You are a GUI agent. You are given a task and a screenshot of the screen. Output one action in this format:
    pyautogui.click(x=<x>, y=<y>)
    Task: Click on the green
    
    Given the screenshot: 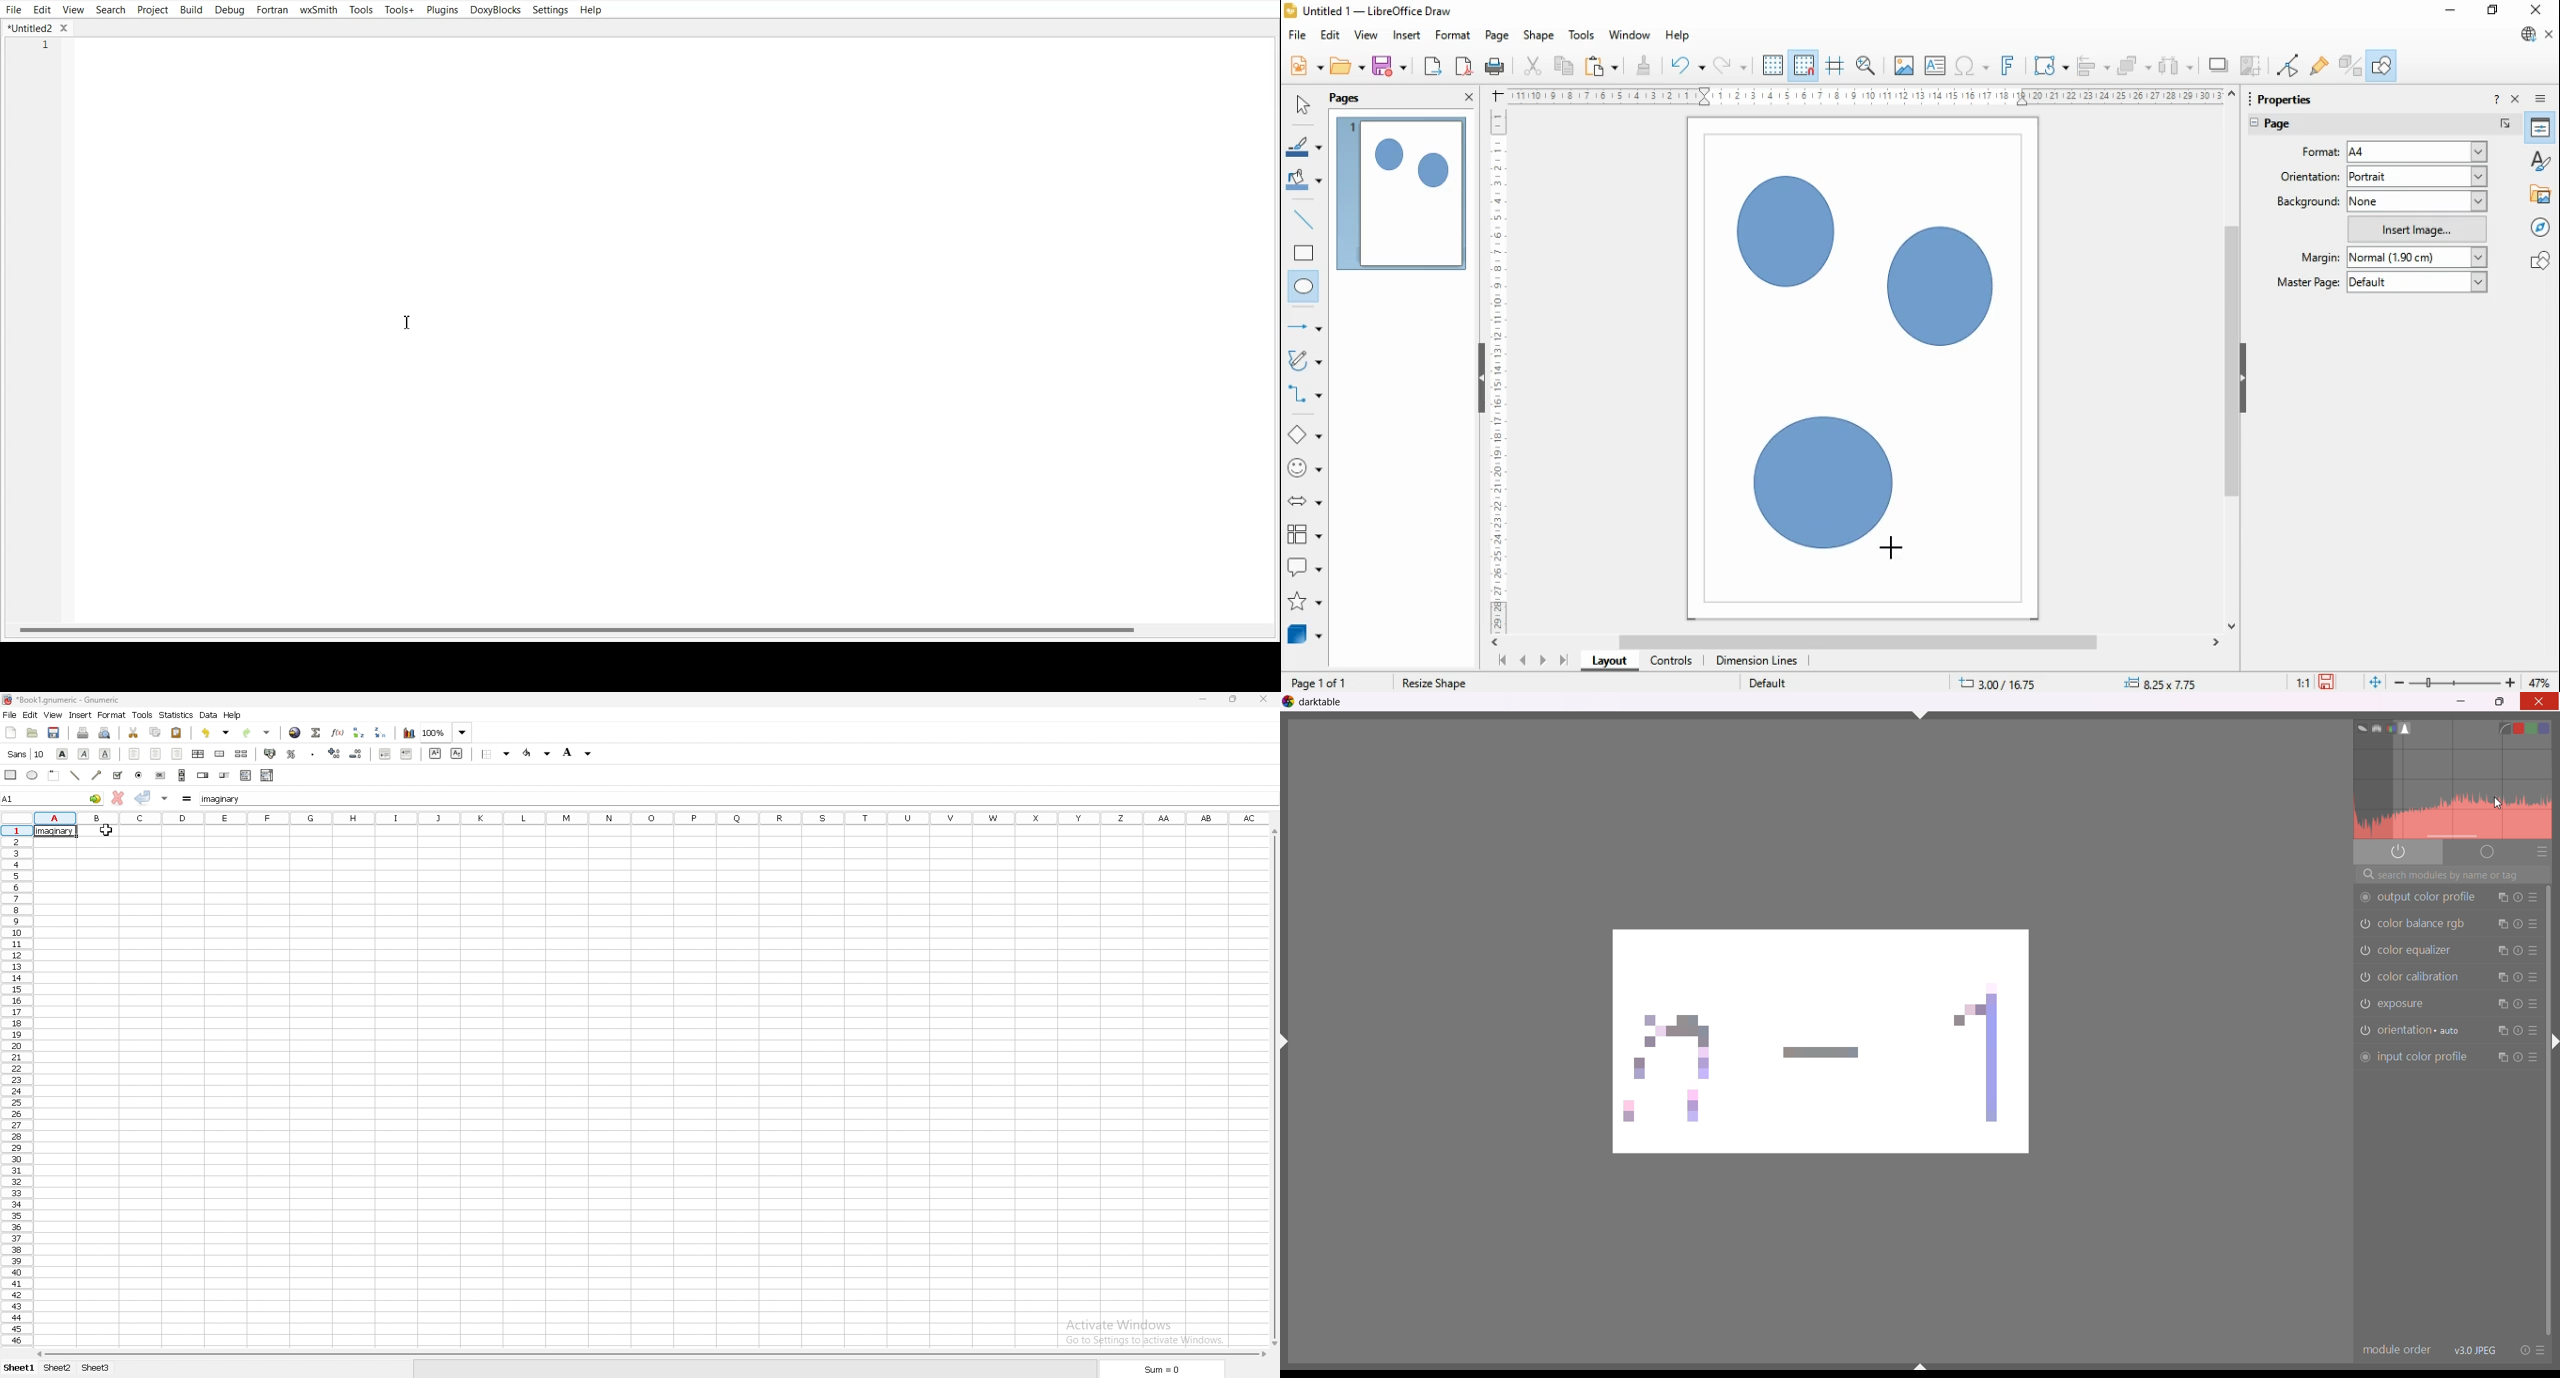 What is the action you would take?
    pyautogui.click(x=2536, y=728)
    